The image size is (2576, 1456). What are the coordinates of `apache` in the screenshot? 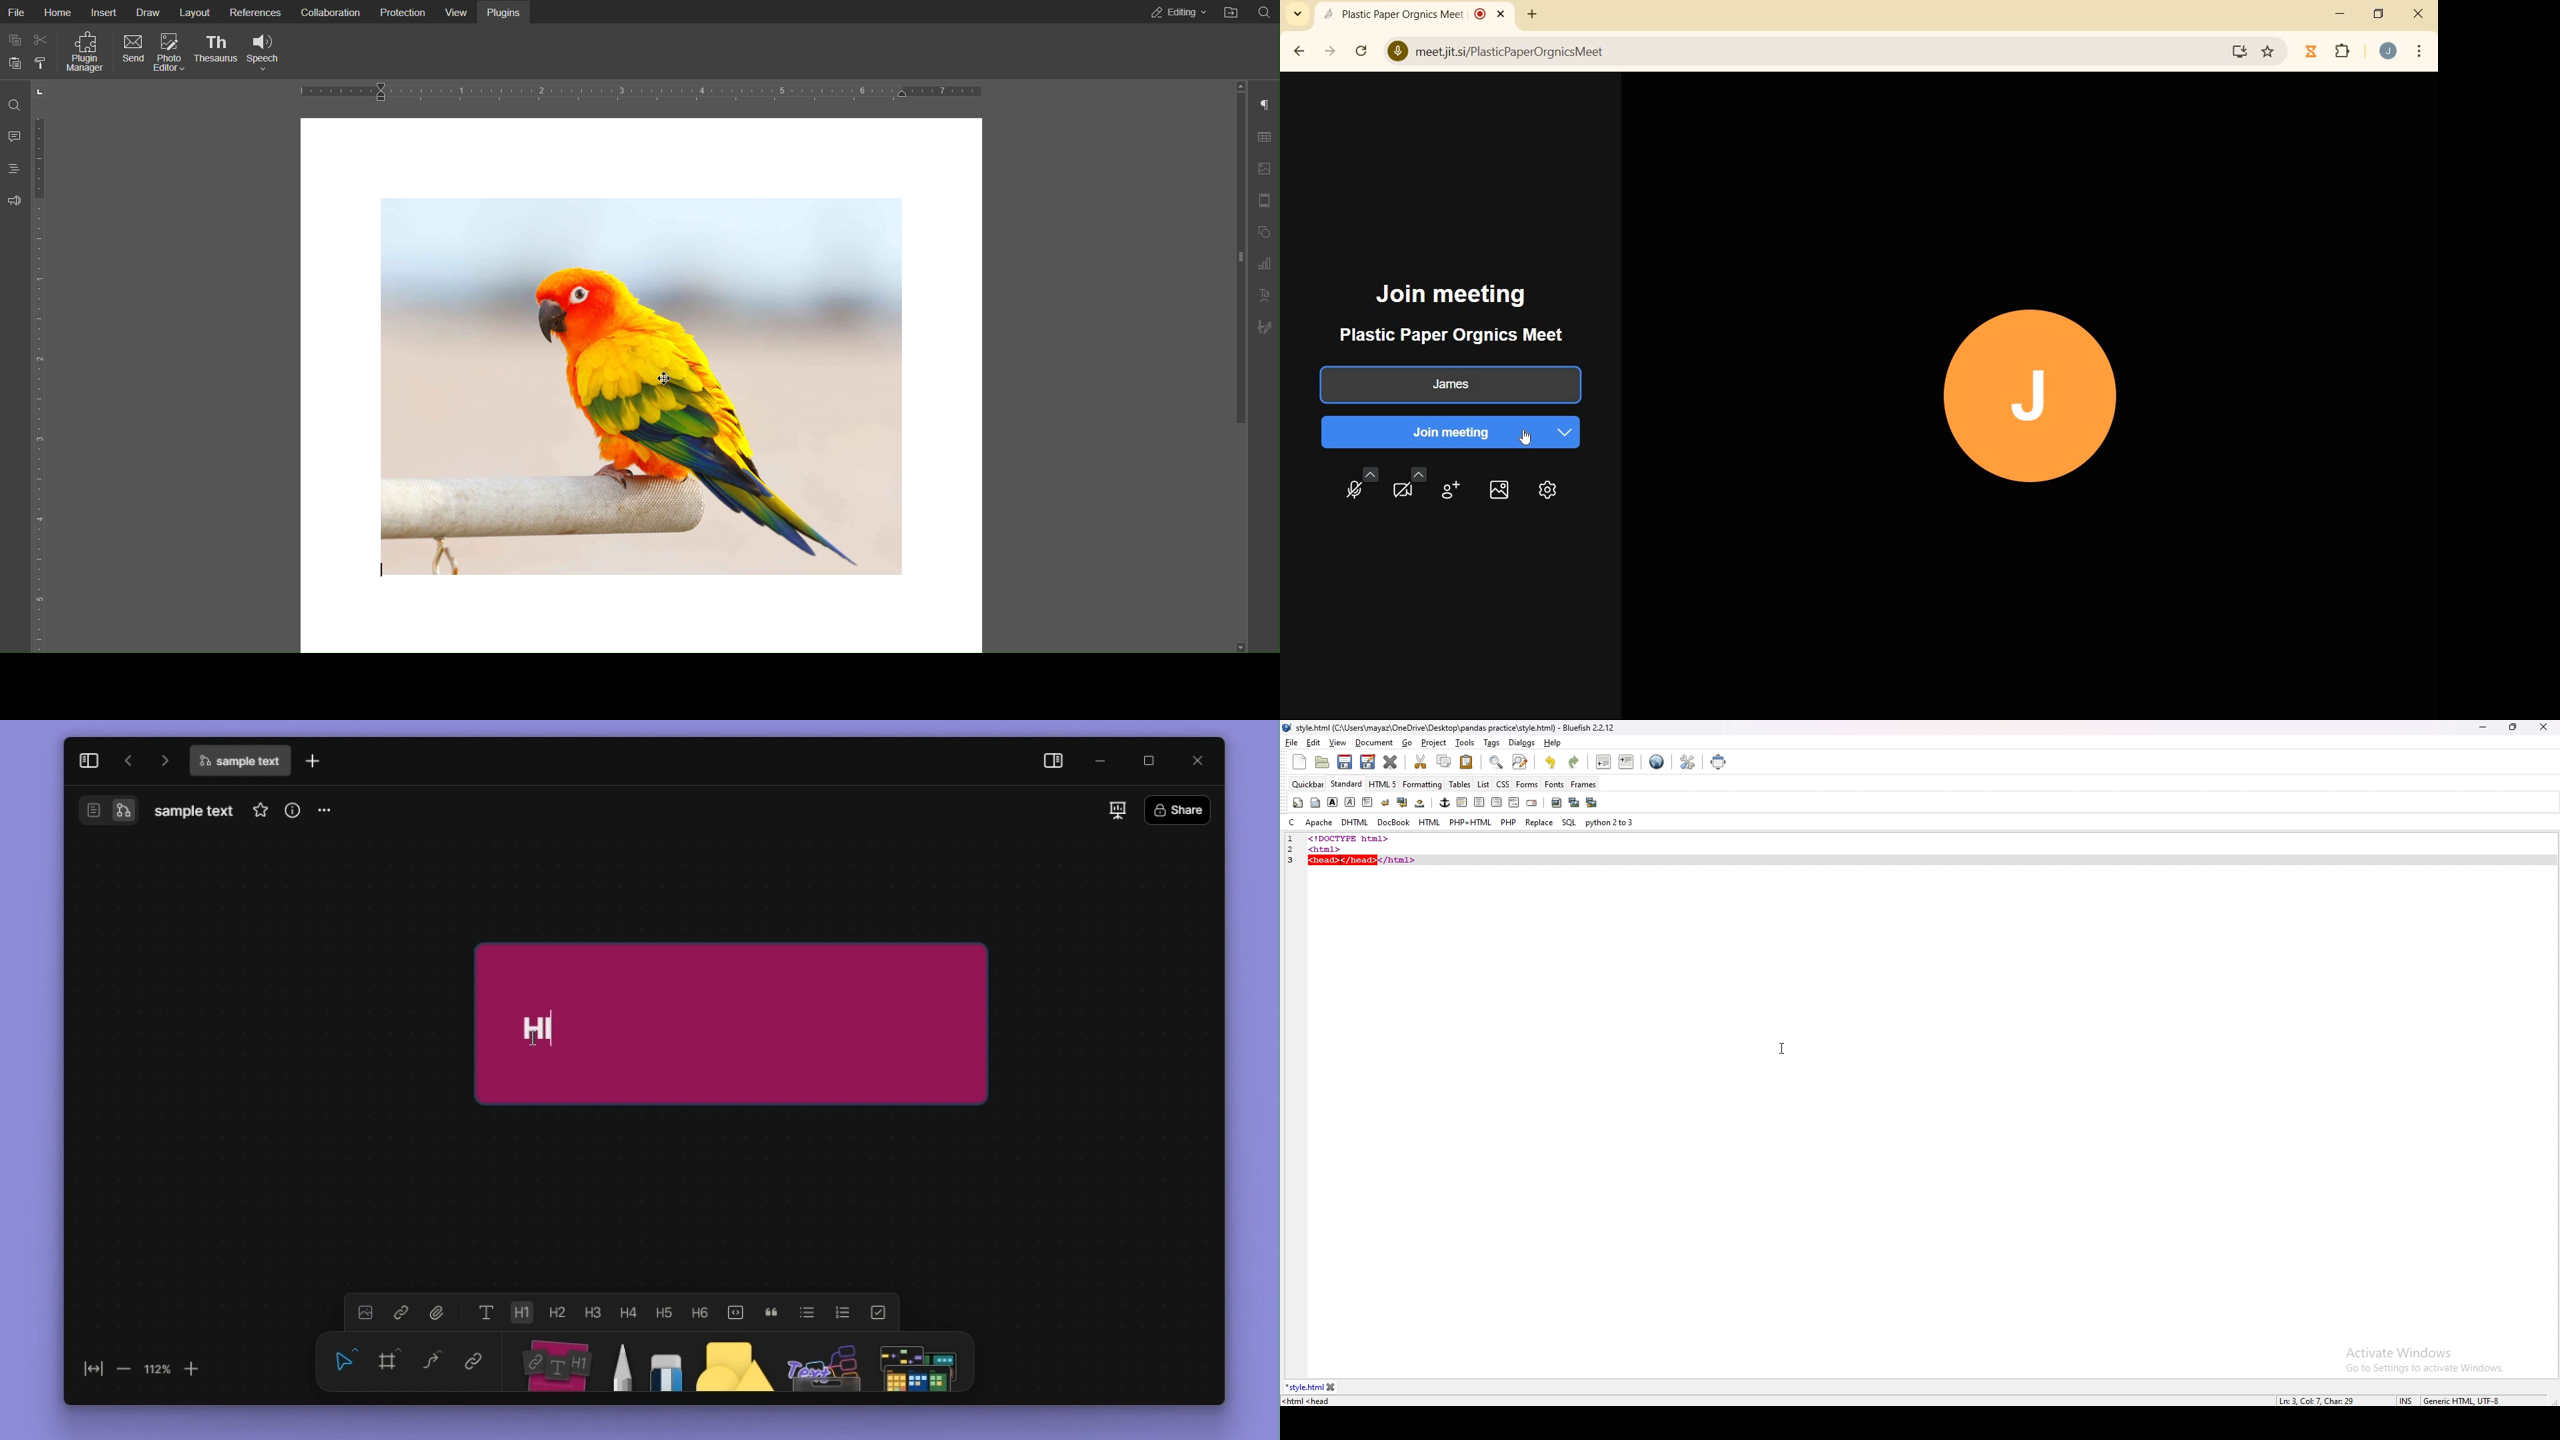 It's located at (1319, 823).